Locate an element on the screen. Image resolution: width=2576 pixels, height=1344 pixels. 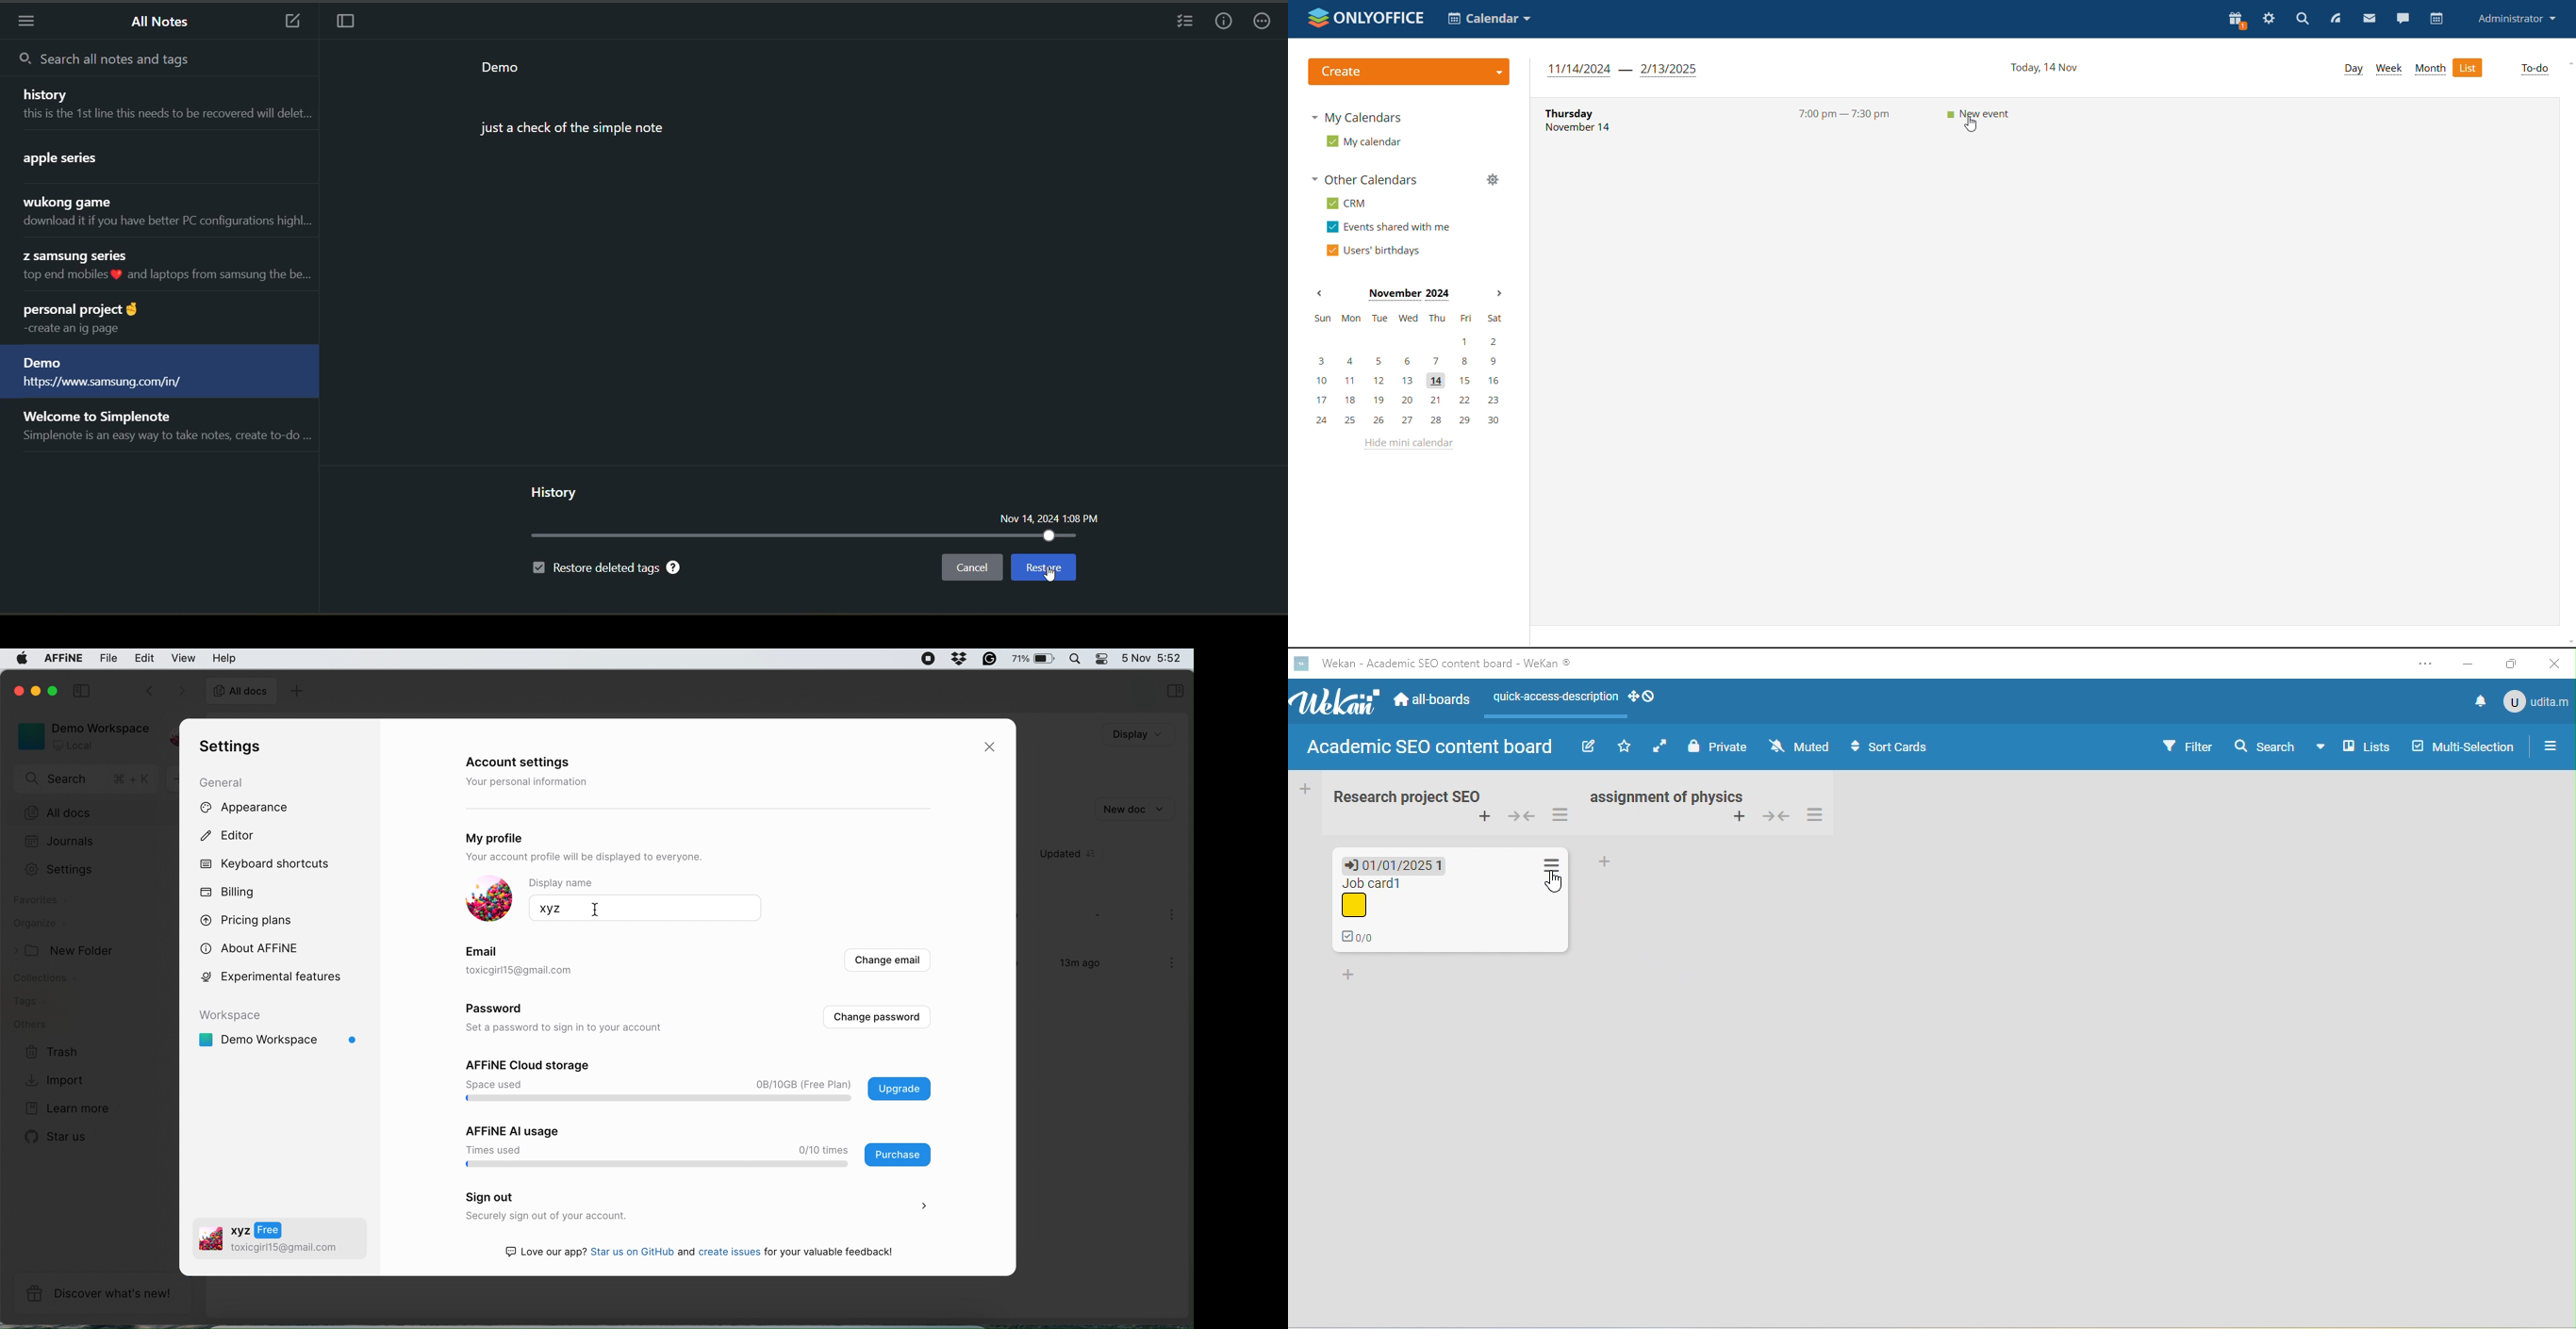
add is located at coordinates (1305, 787).